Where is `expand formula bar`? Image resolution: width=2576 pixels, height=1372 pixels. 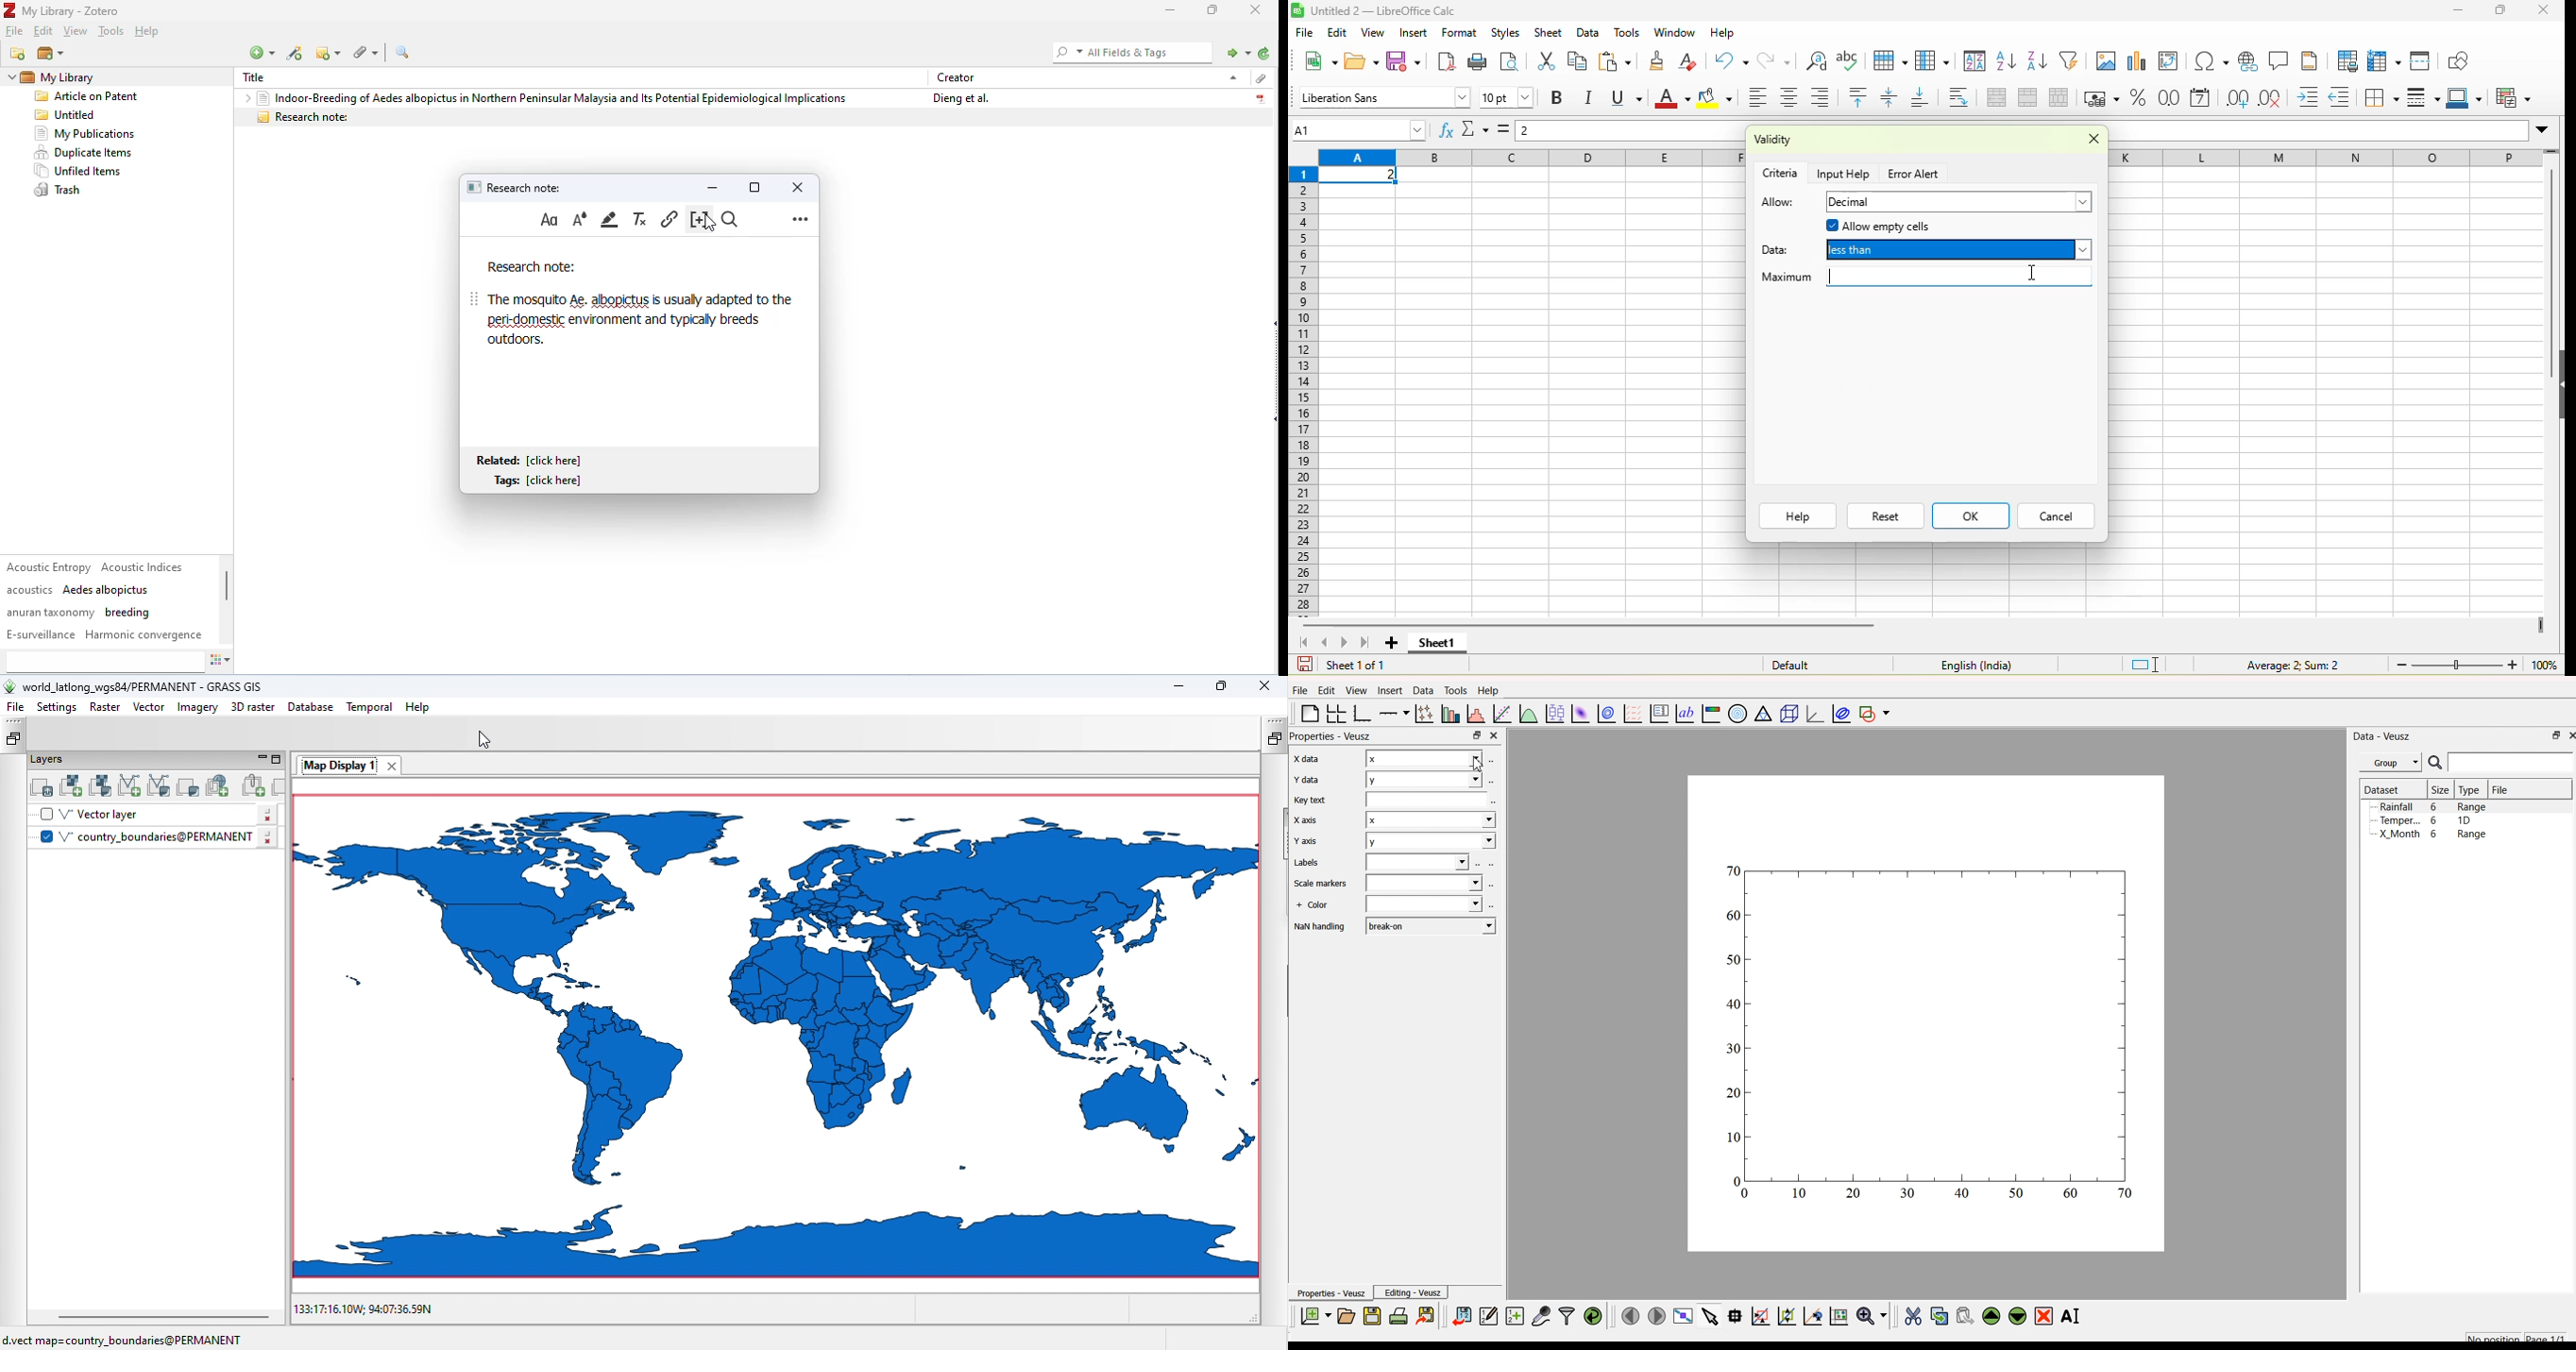 expand formula bar is located at coordinates (2548, 133).